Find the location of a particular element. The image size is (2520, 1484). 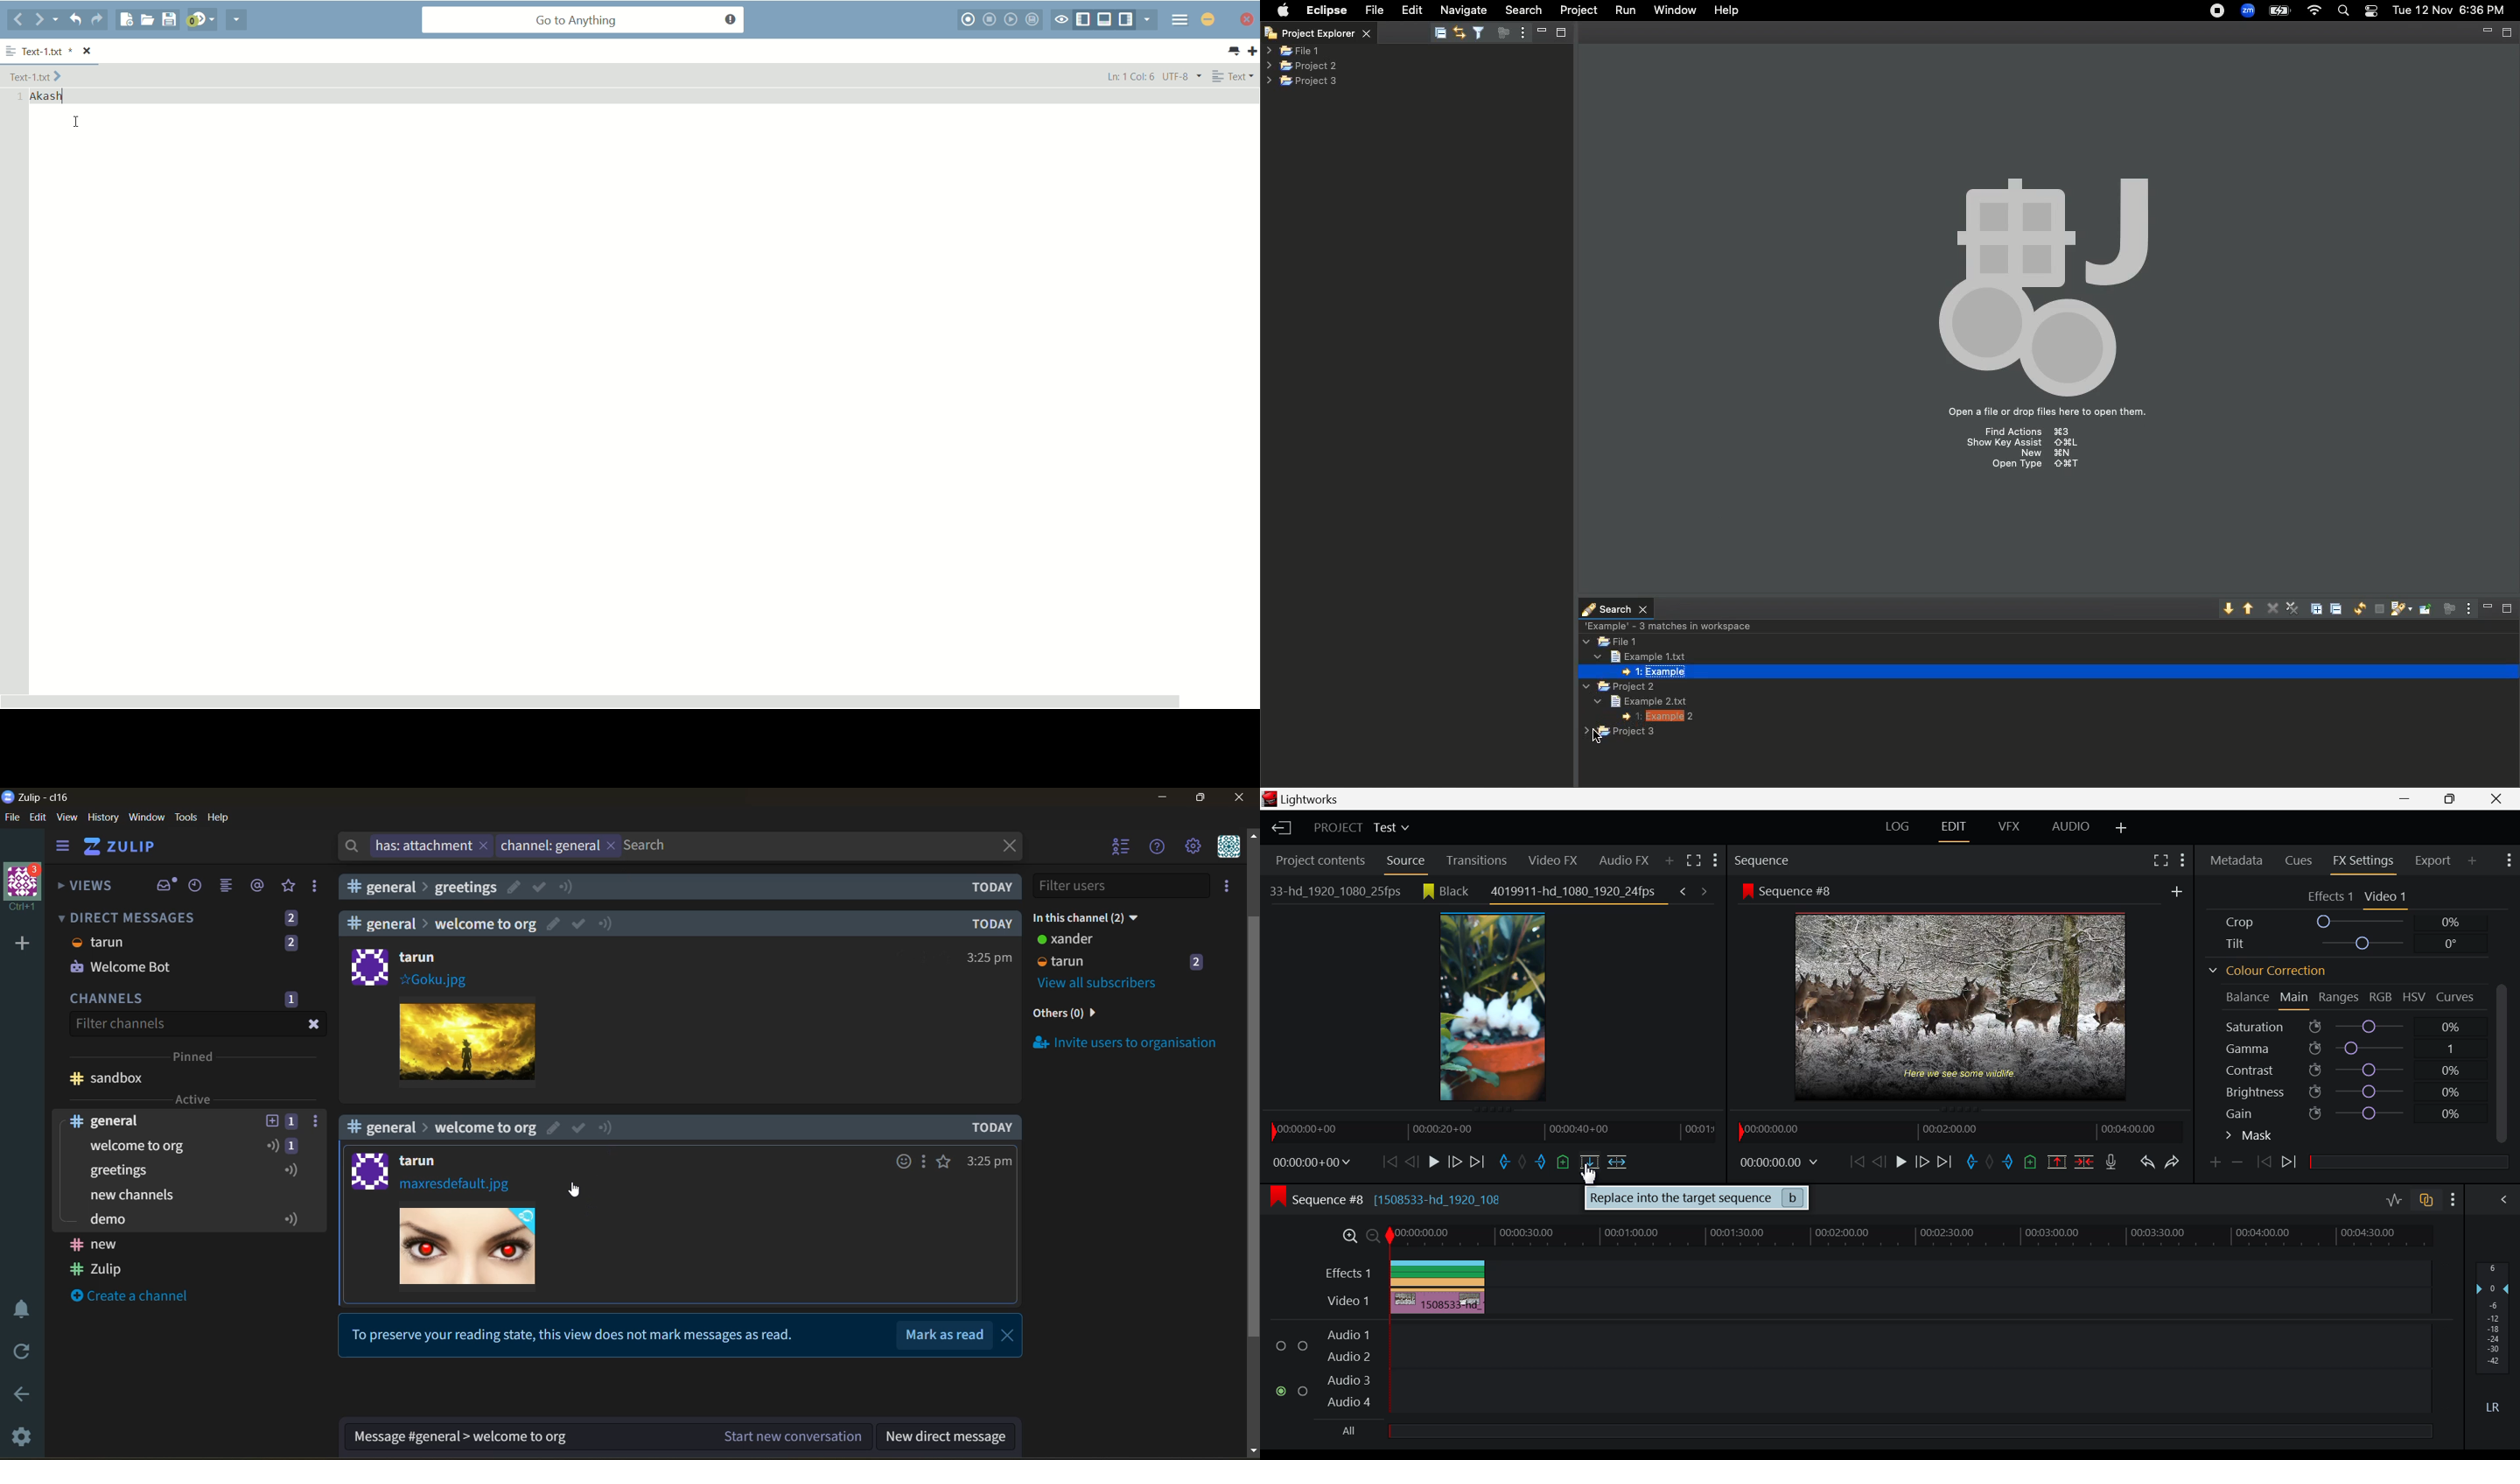

Show Settings is located at coordinates (2456, 1199).